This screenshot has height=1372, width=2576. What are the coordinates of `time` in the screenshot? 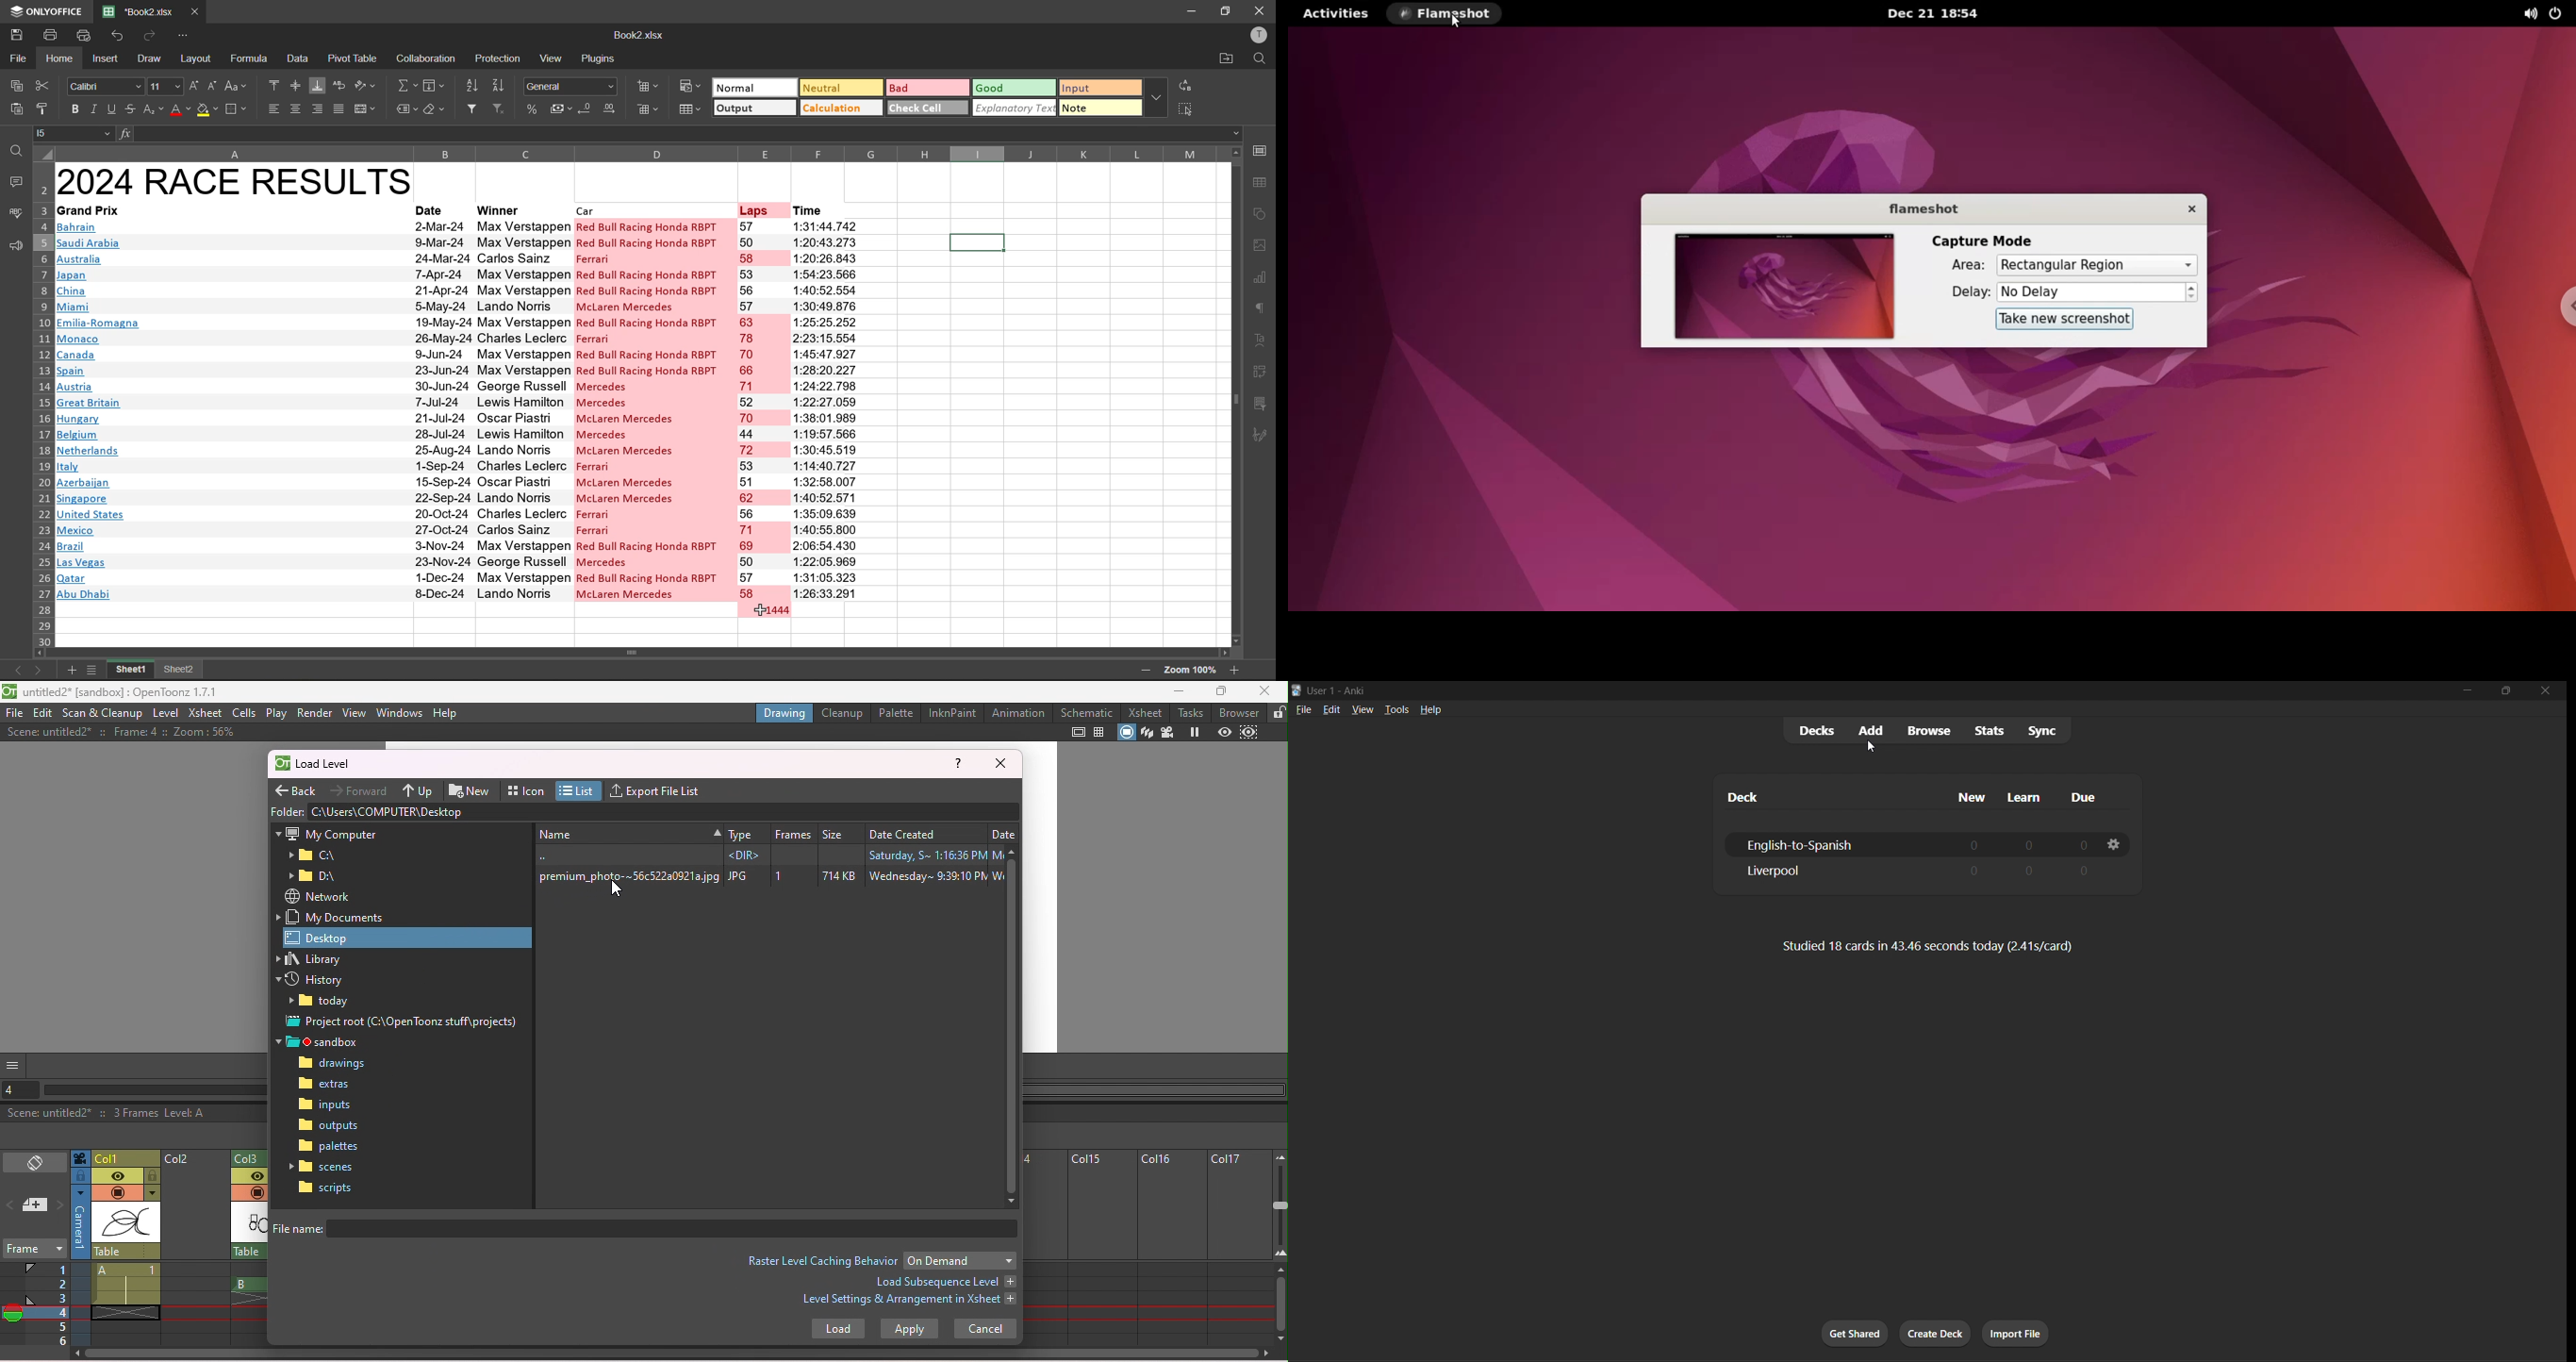 It's located at (811, 209).